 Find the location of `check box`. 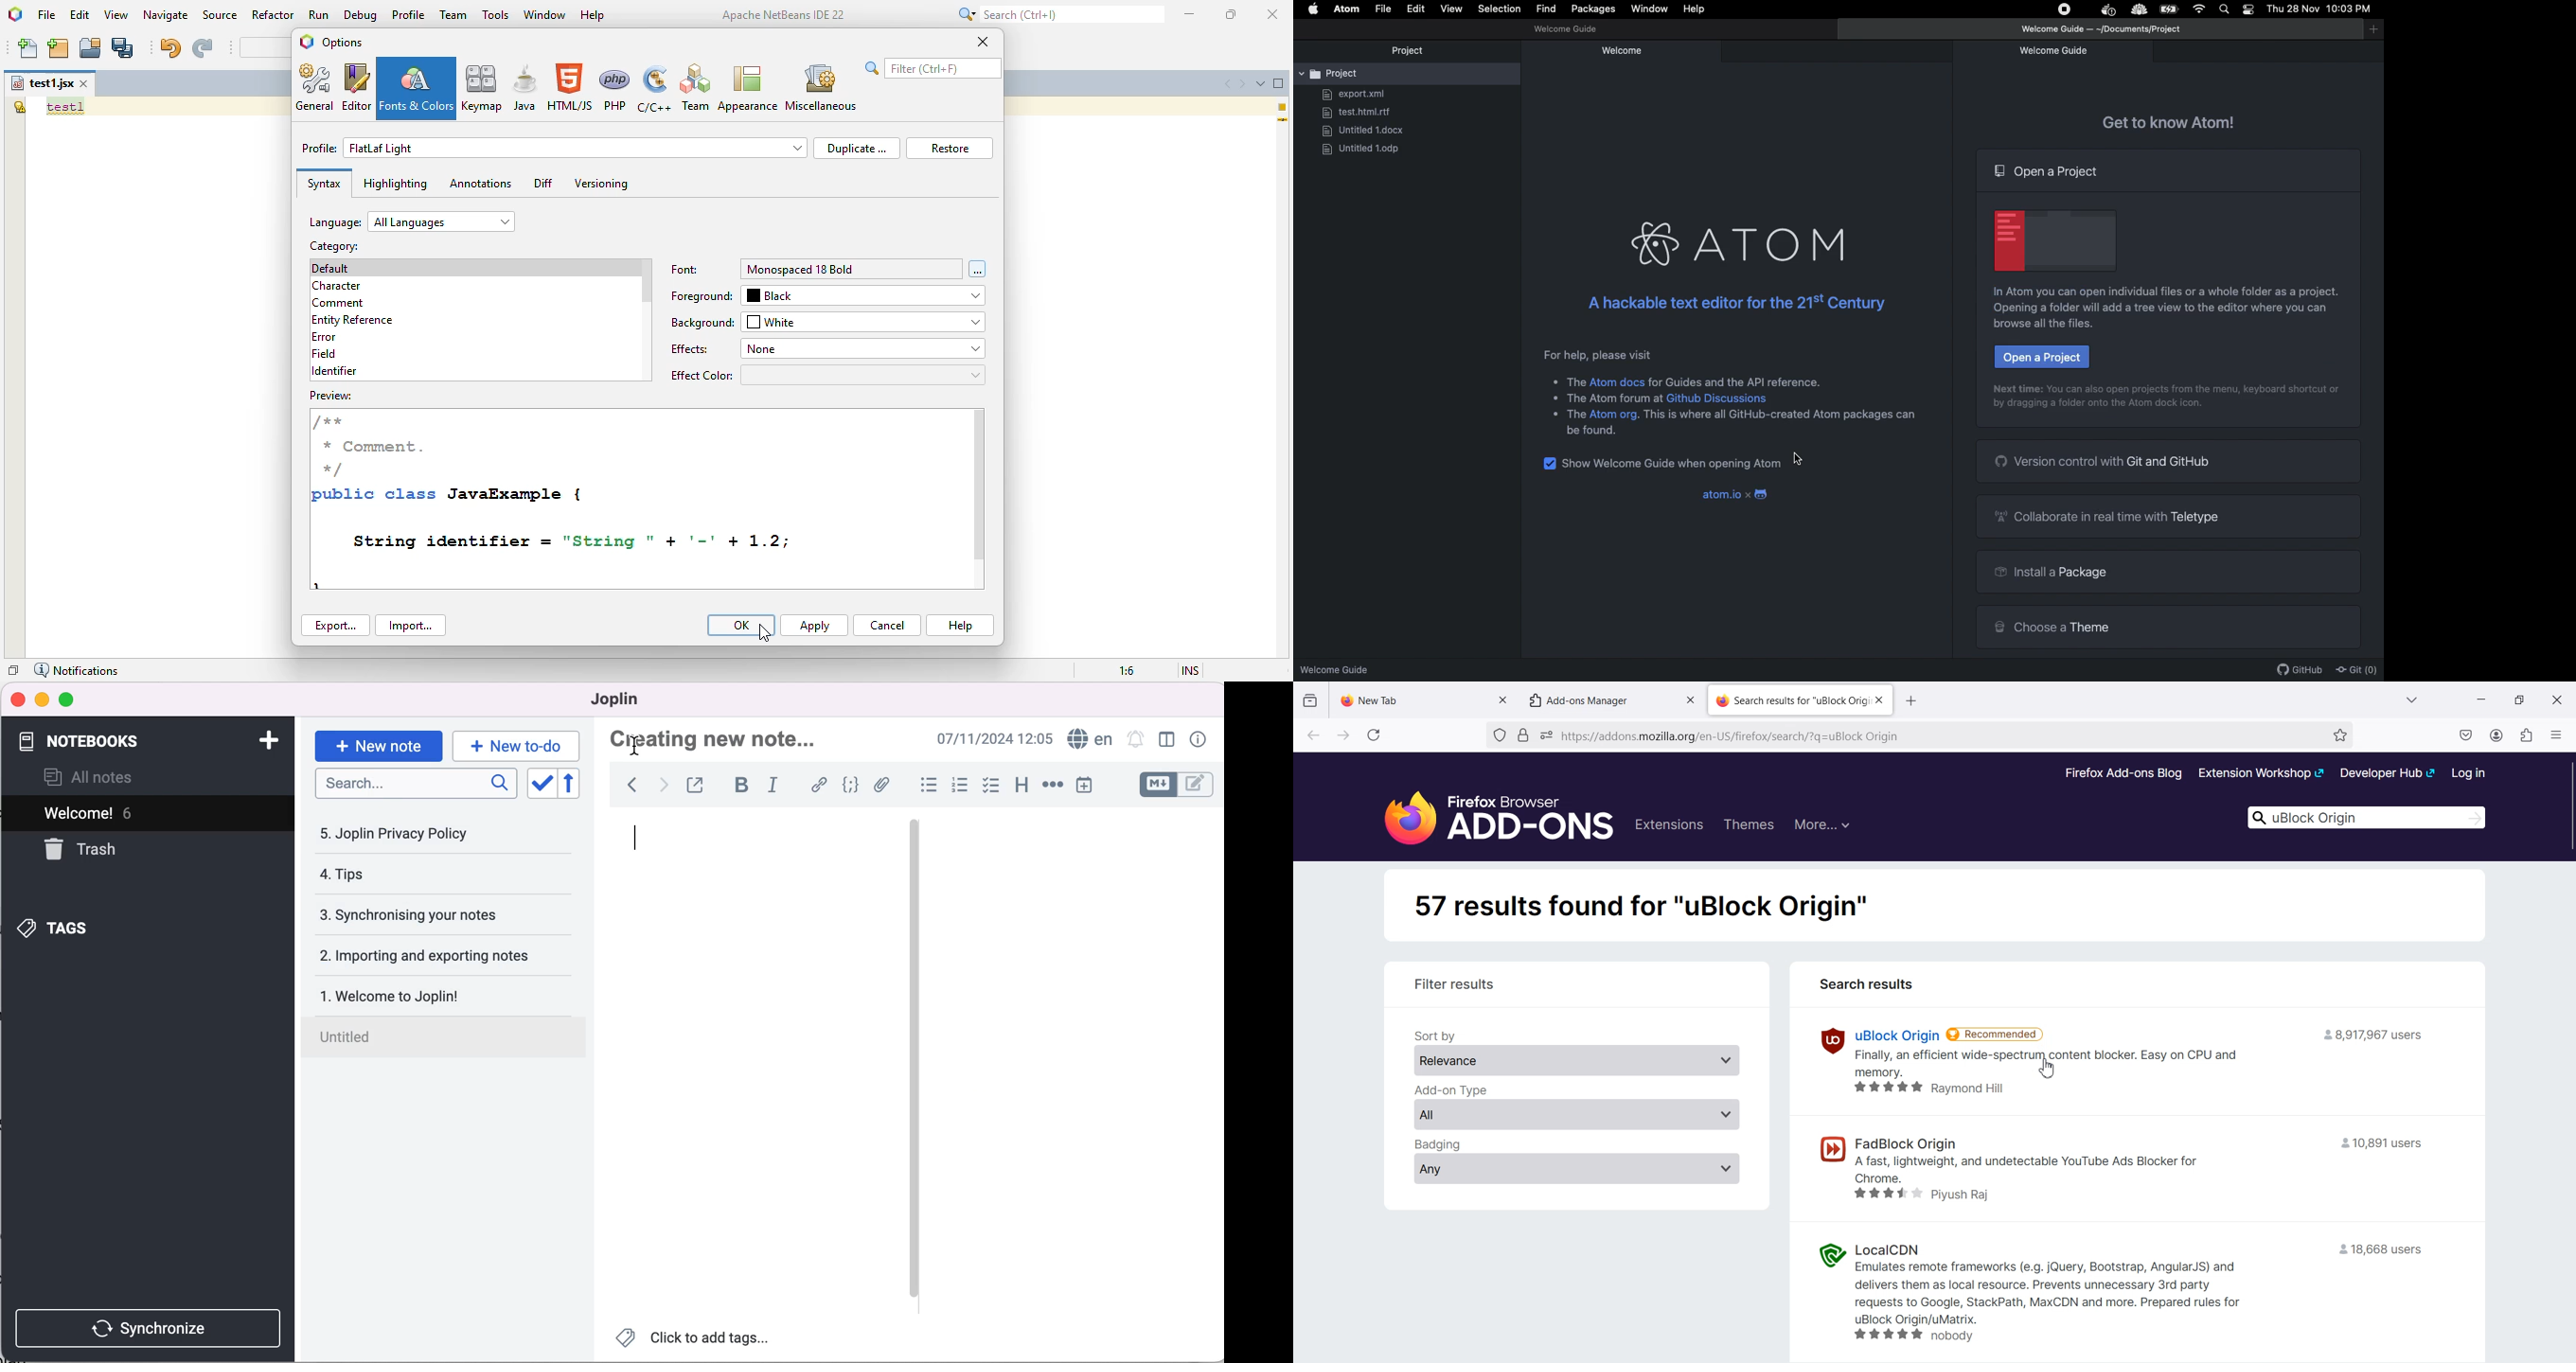

check box is located at coordinates (987, 785).